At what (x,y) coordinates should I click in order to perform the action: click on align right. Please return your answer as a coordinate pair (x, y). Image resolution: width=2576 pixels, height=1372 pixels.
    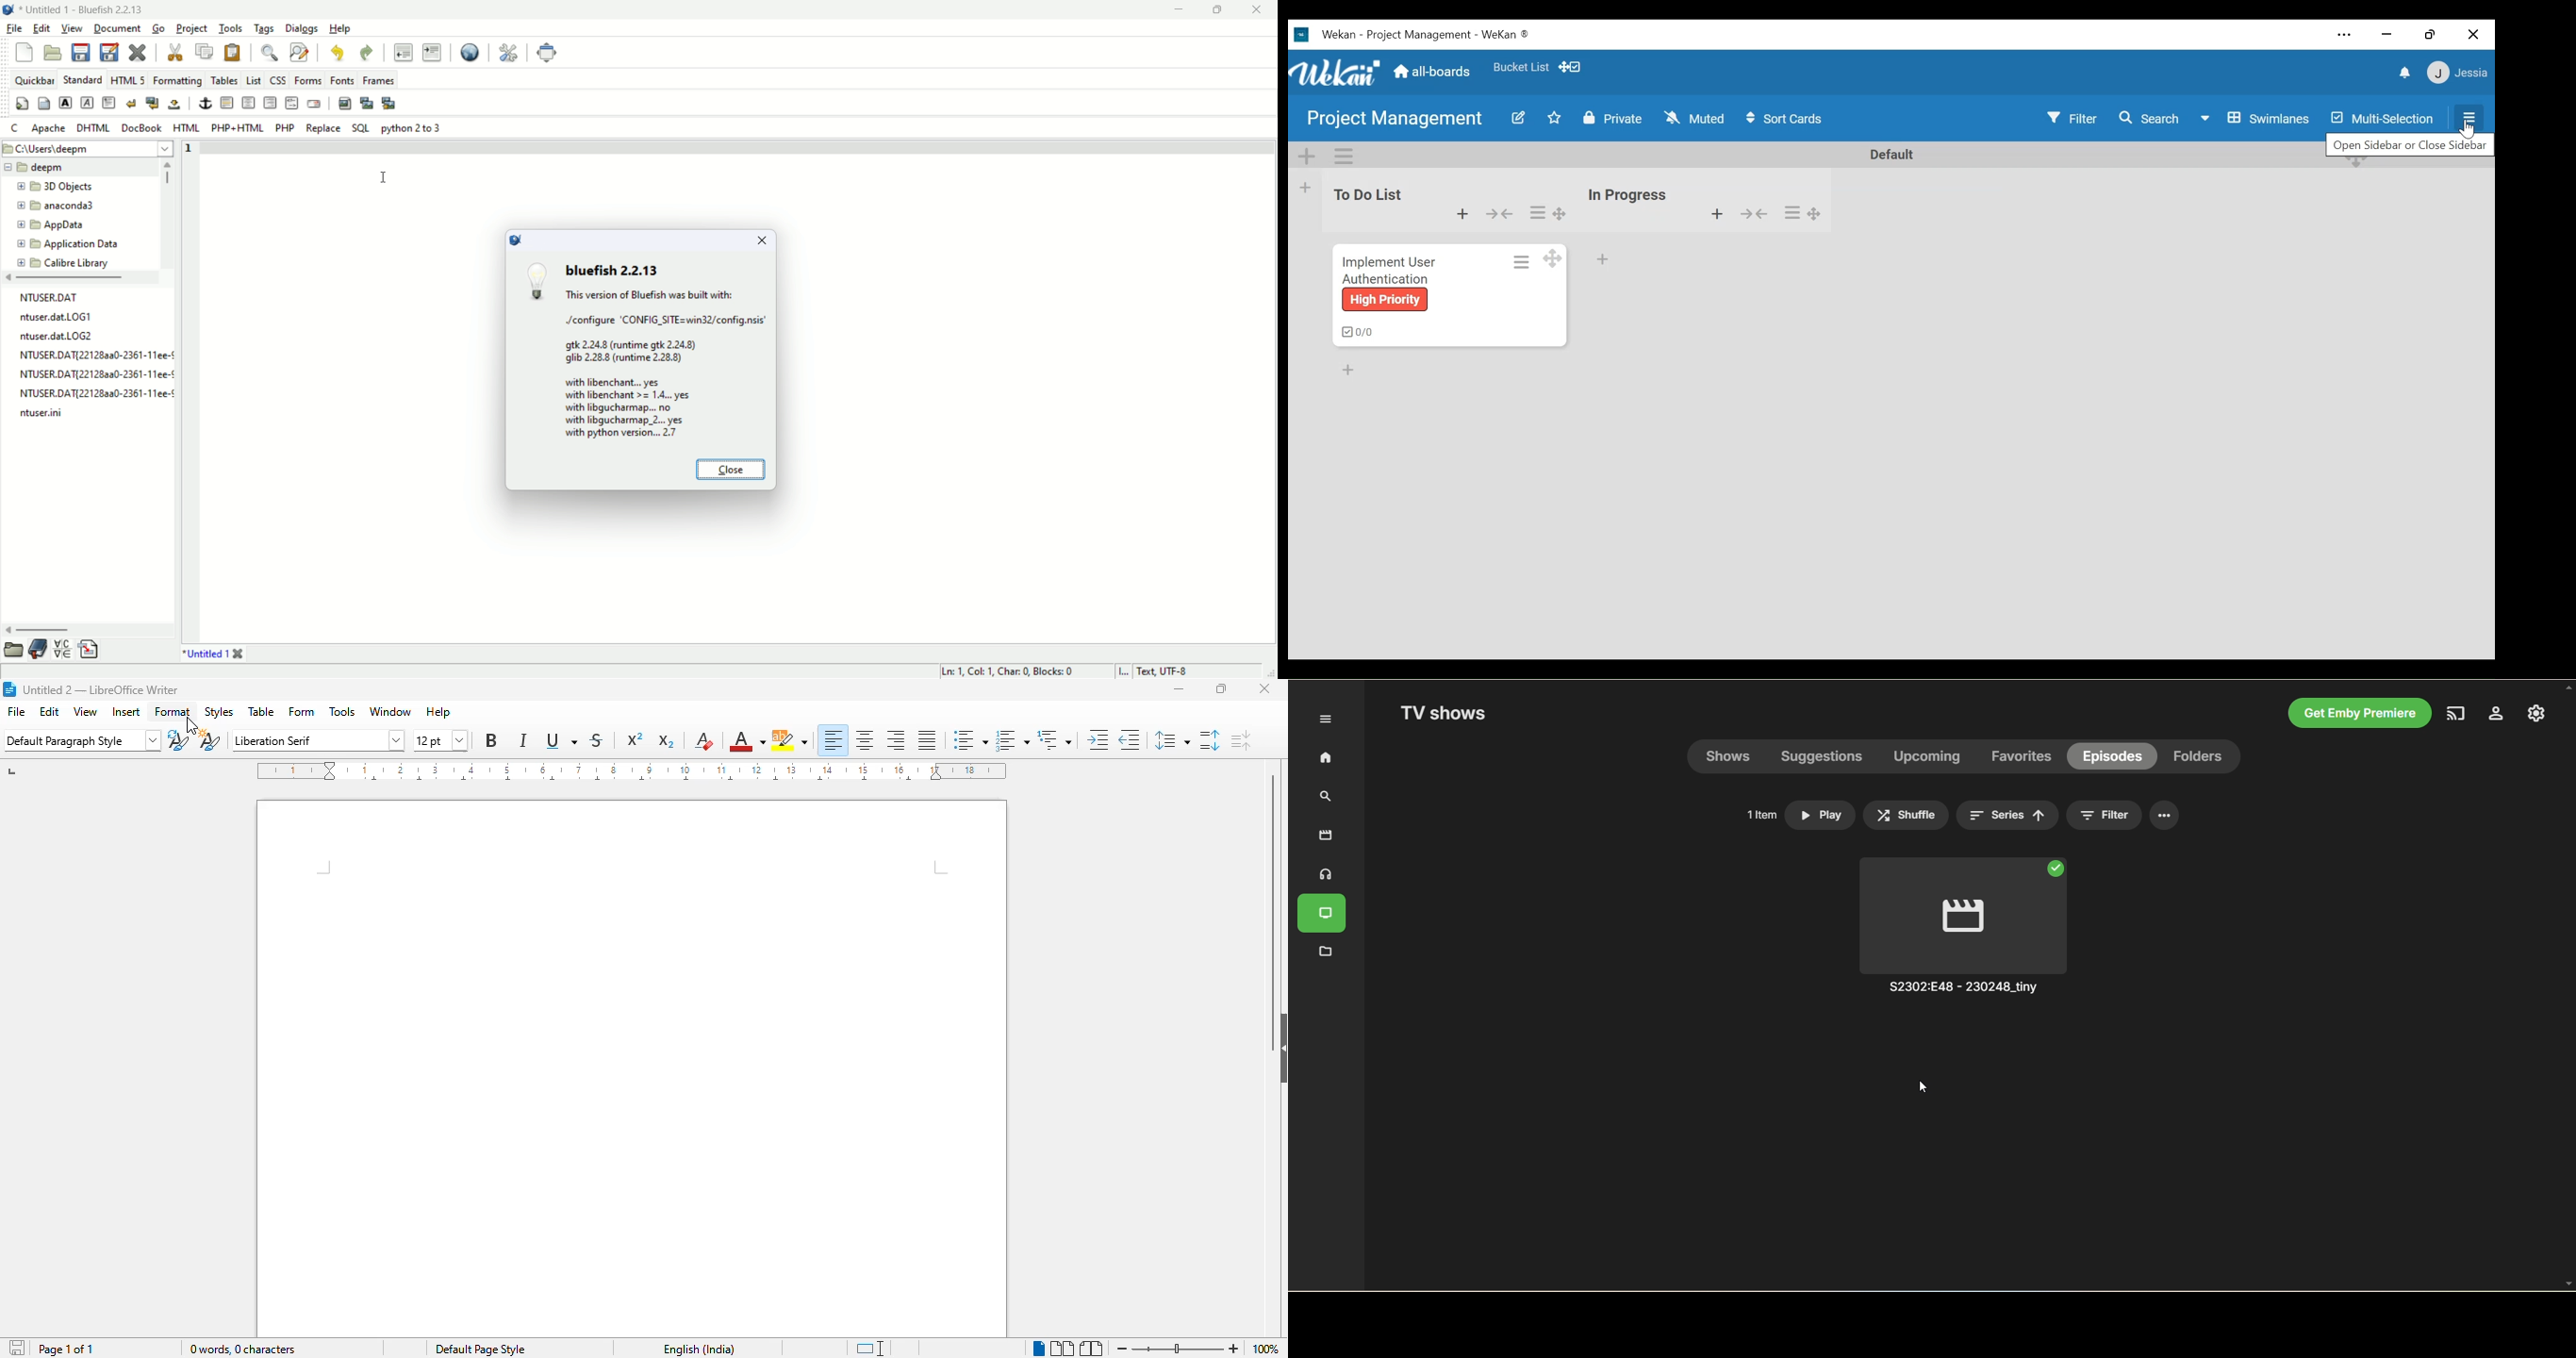
    Looking at the image, I should click on (897, 740).